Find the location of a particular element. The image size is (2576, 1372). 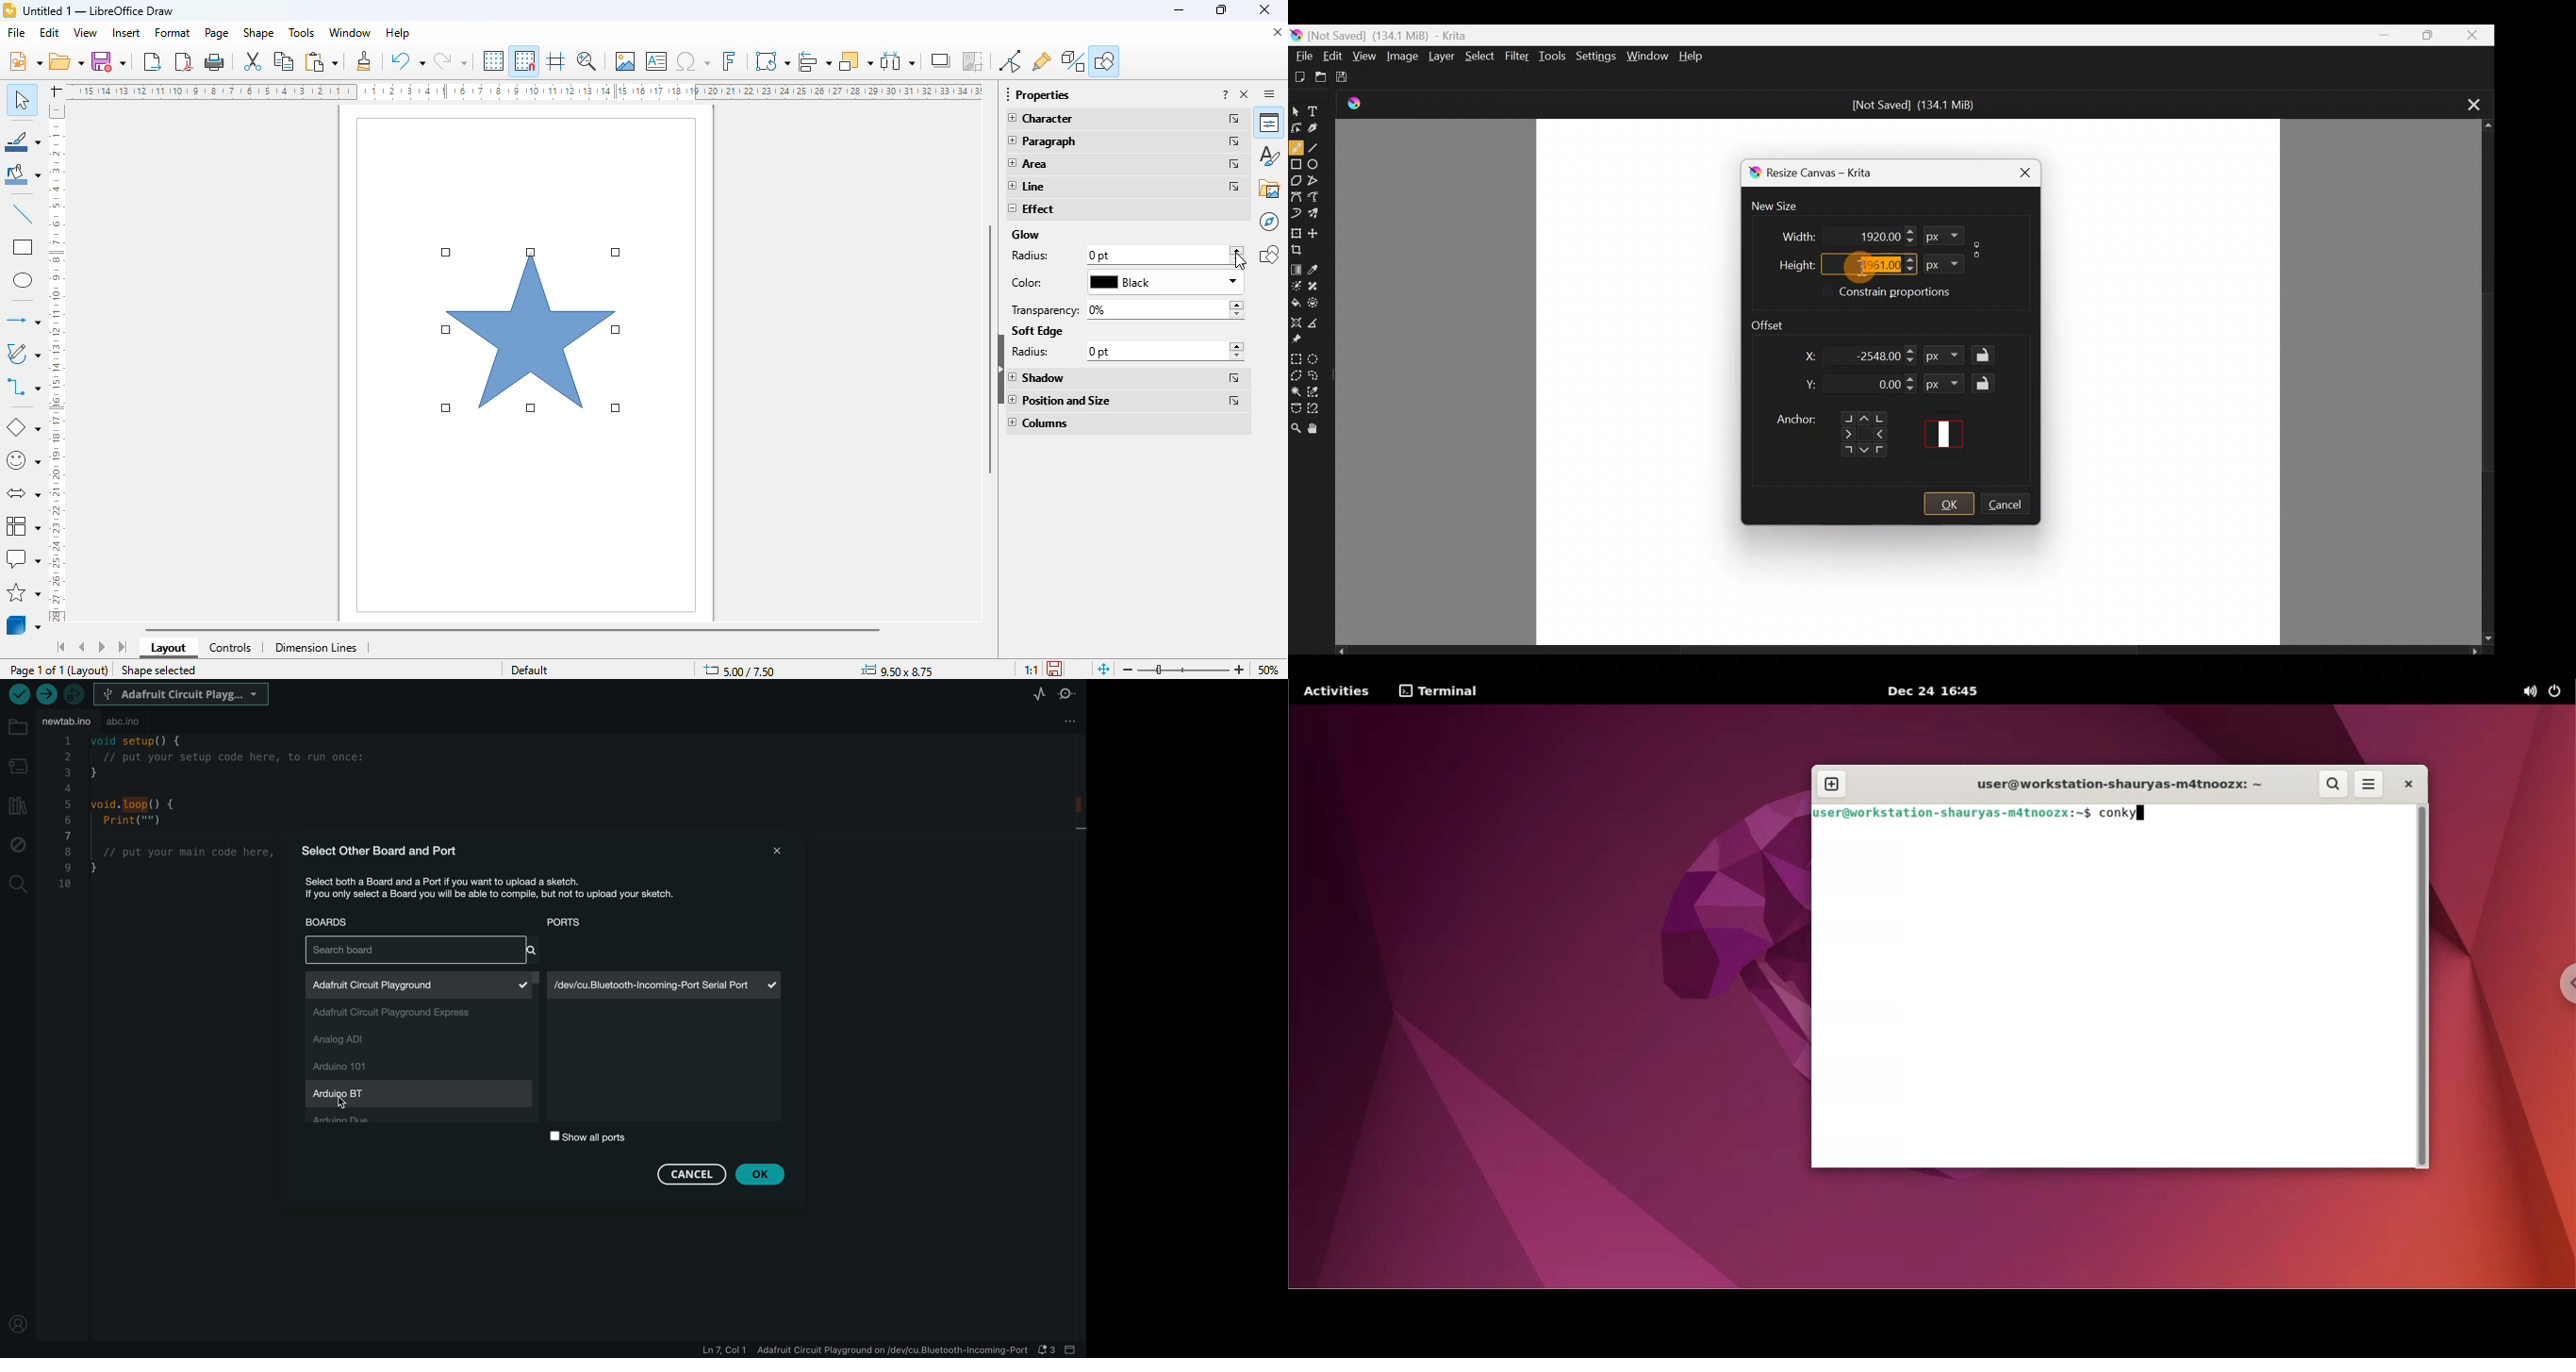

display grid is located at coordinates (494, 60).